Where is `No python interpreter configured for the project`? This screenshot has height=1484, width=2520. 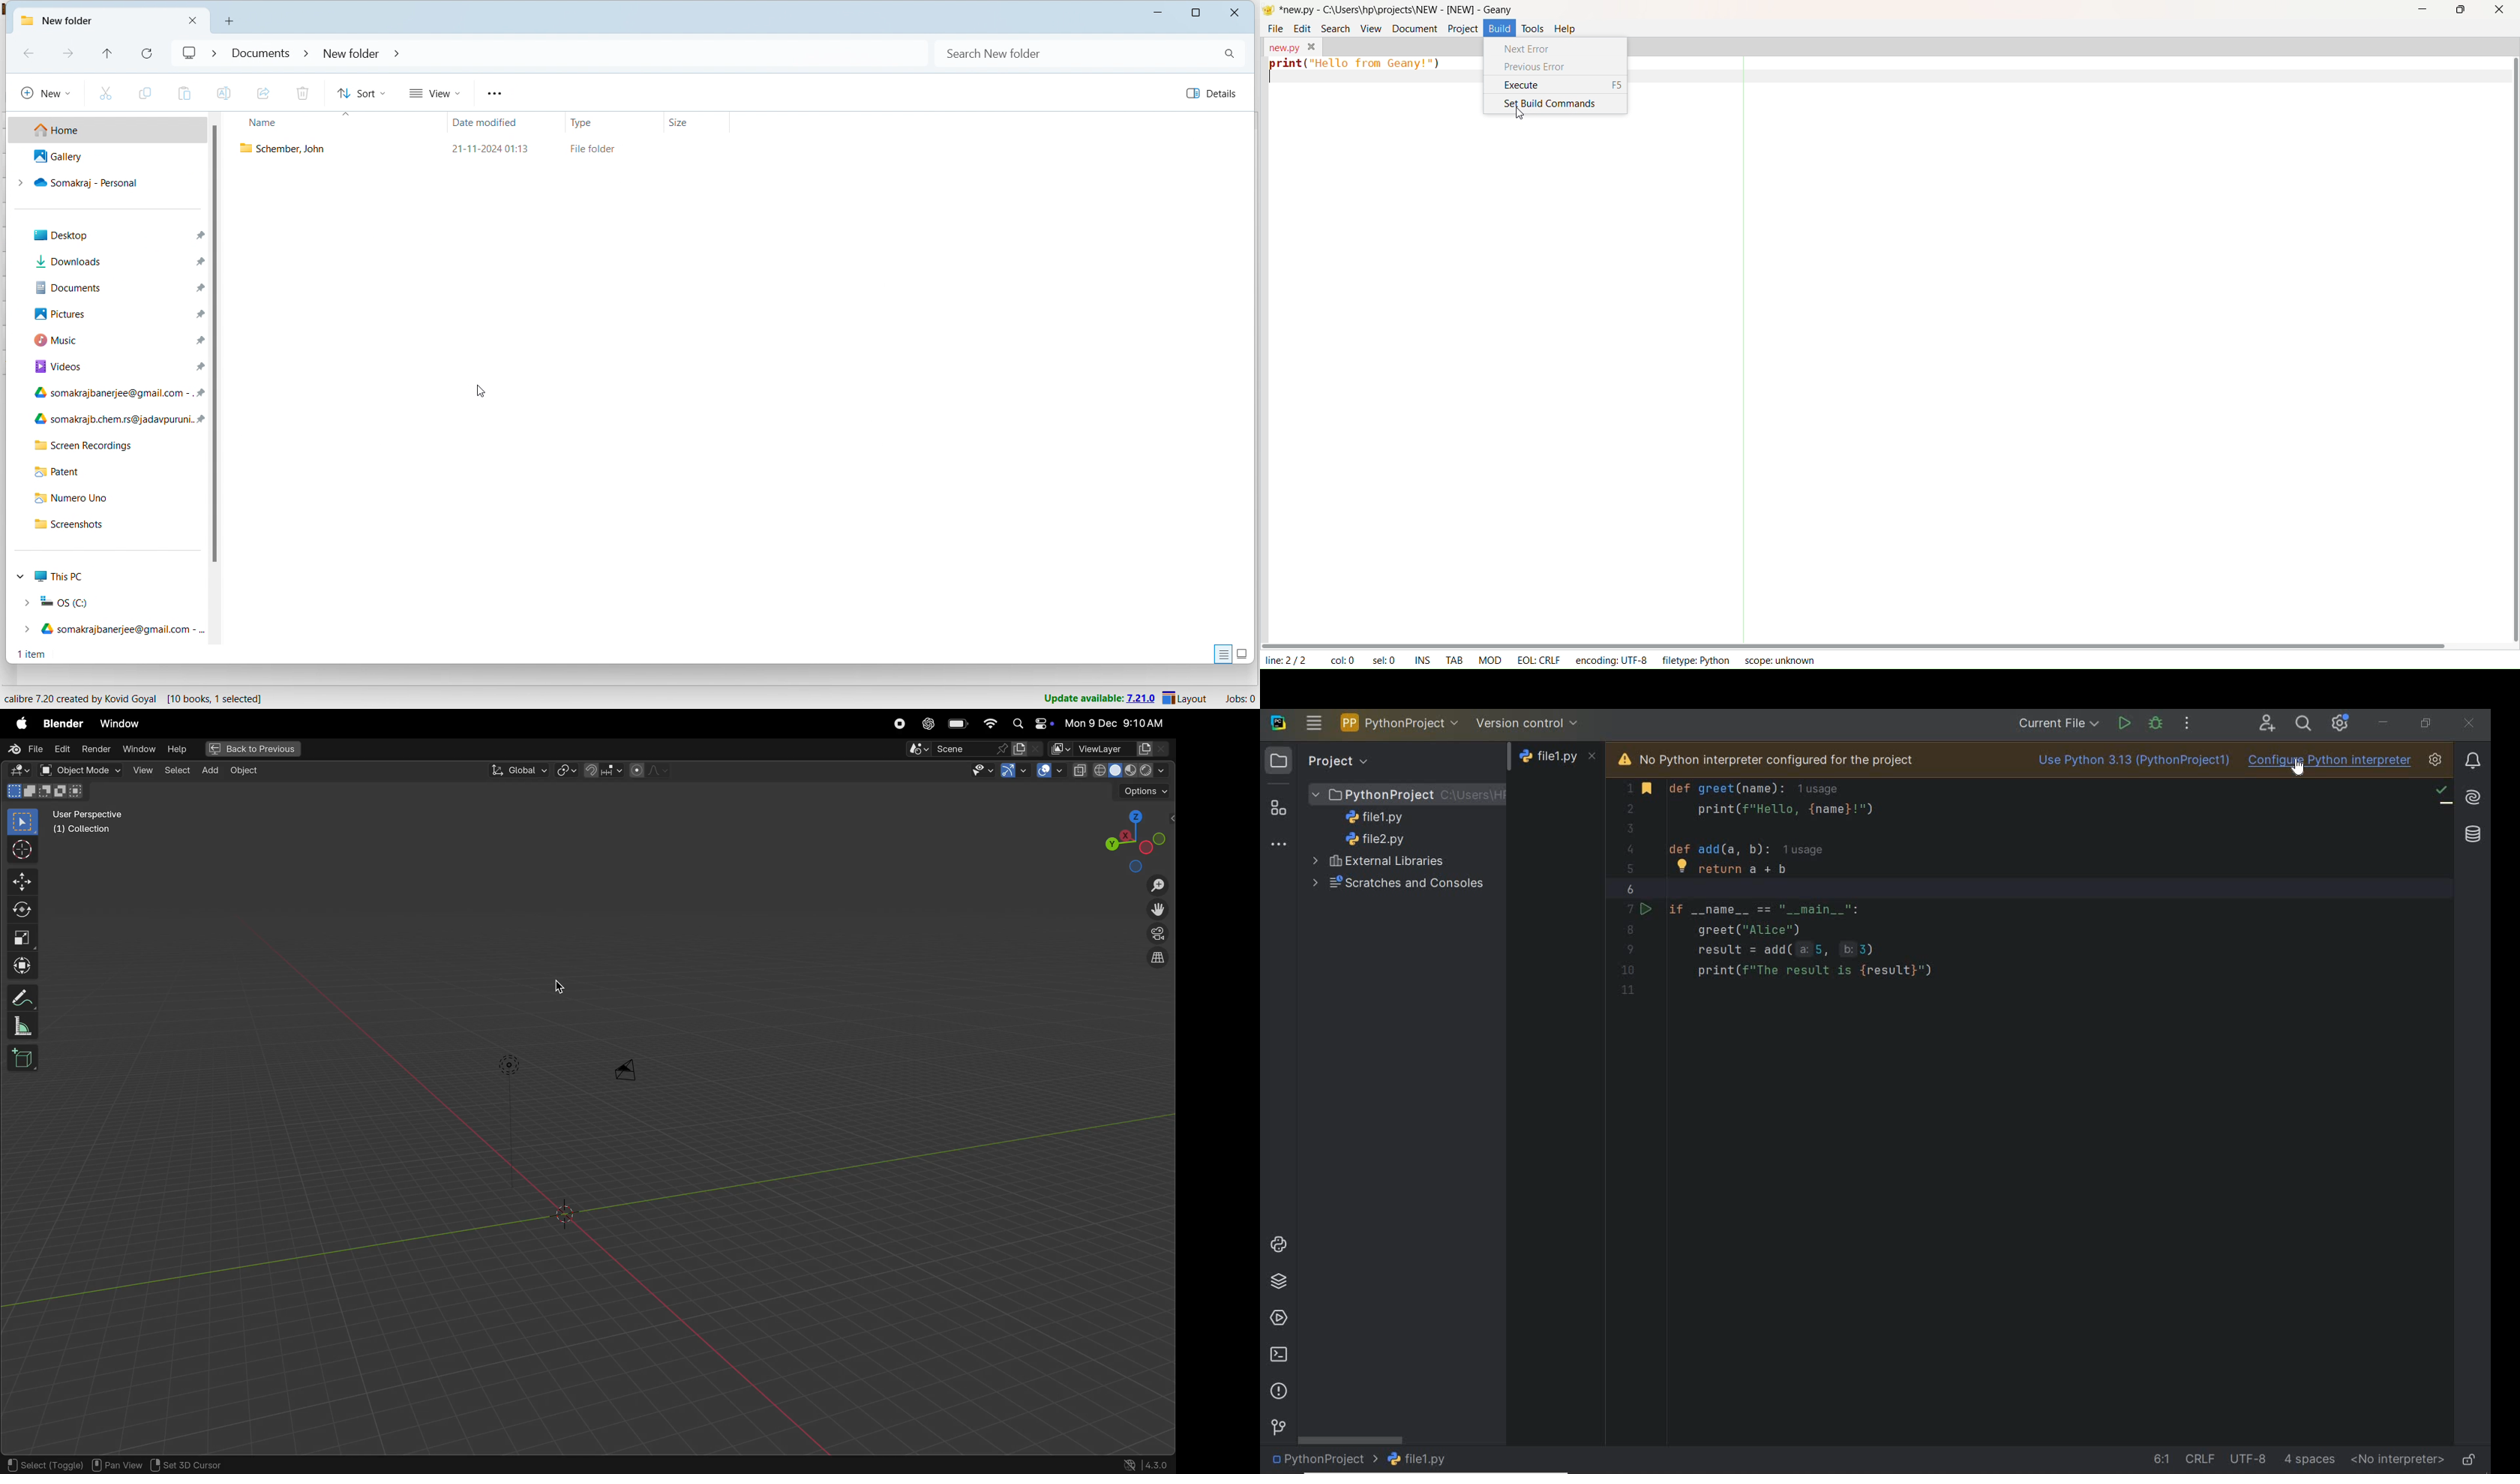 No python interpreter configured for the project is located at coordinates (1788, 758).